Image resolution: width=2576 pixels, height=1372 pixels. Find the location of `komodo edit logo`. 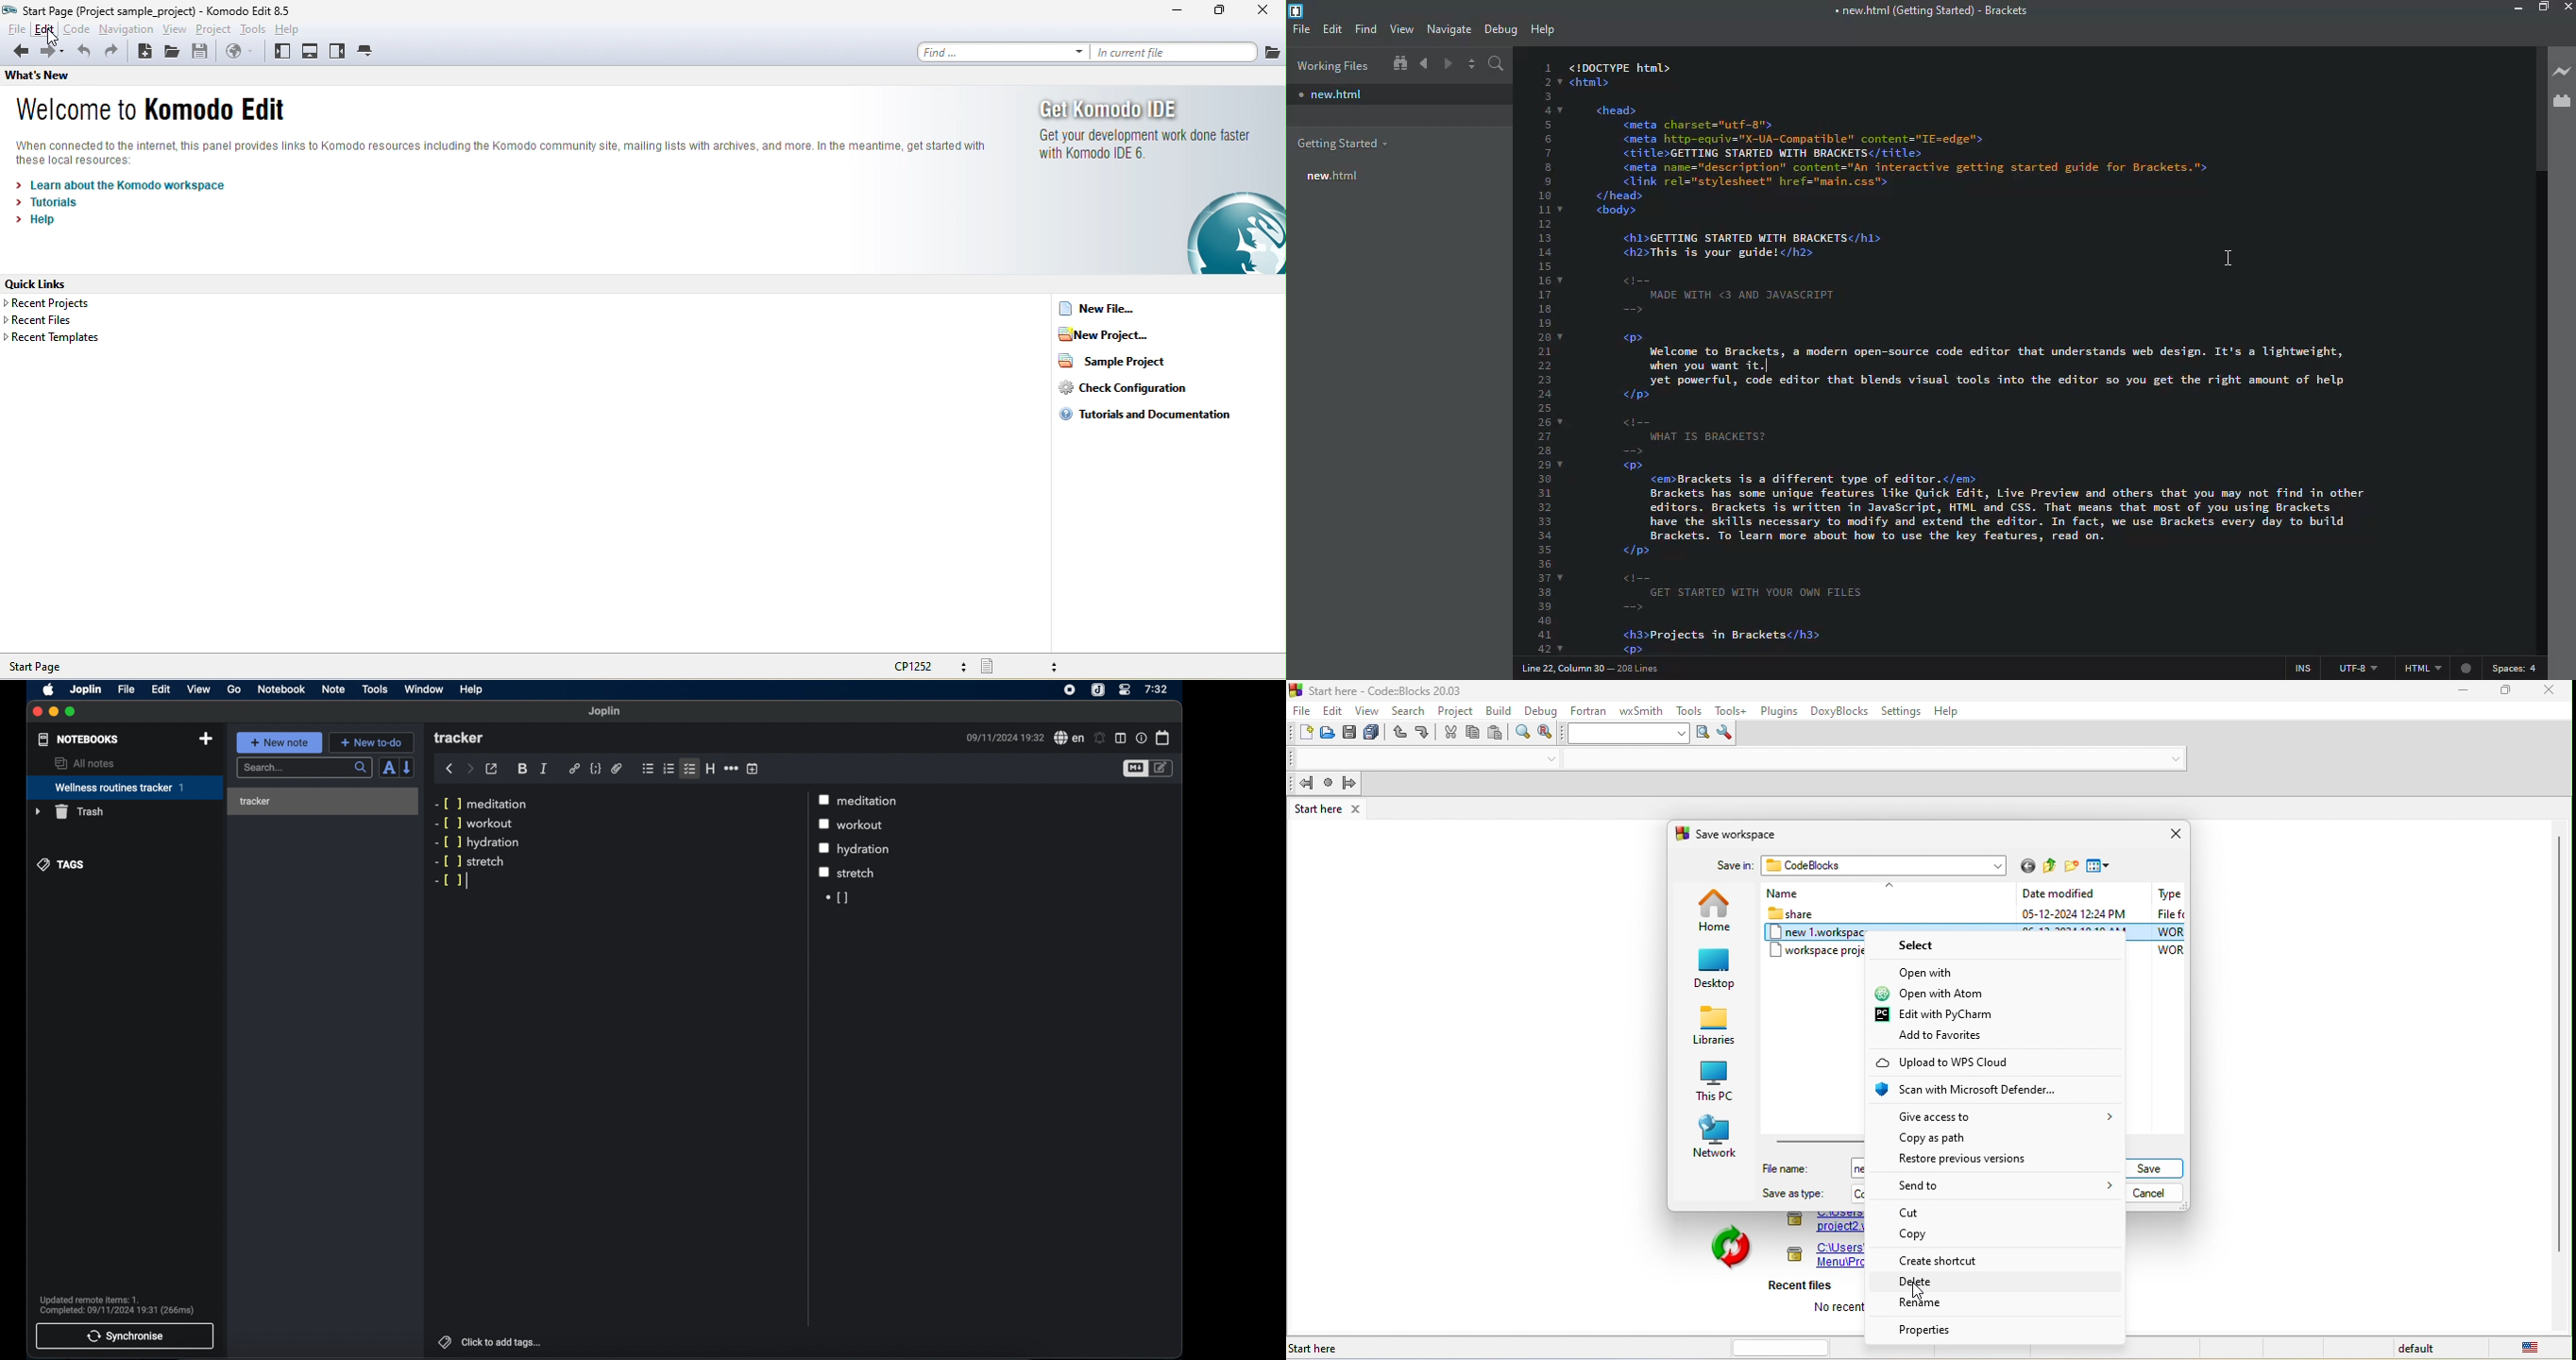

komodo edit logo is located at coordinates (1236, 233).